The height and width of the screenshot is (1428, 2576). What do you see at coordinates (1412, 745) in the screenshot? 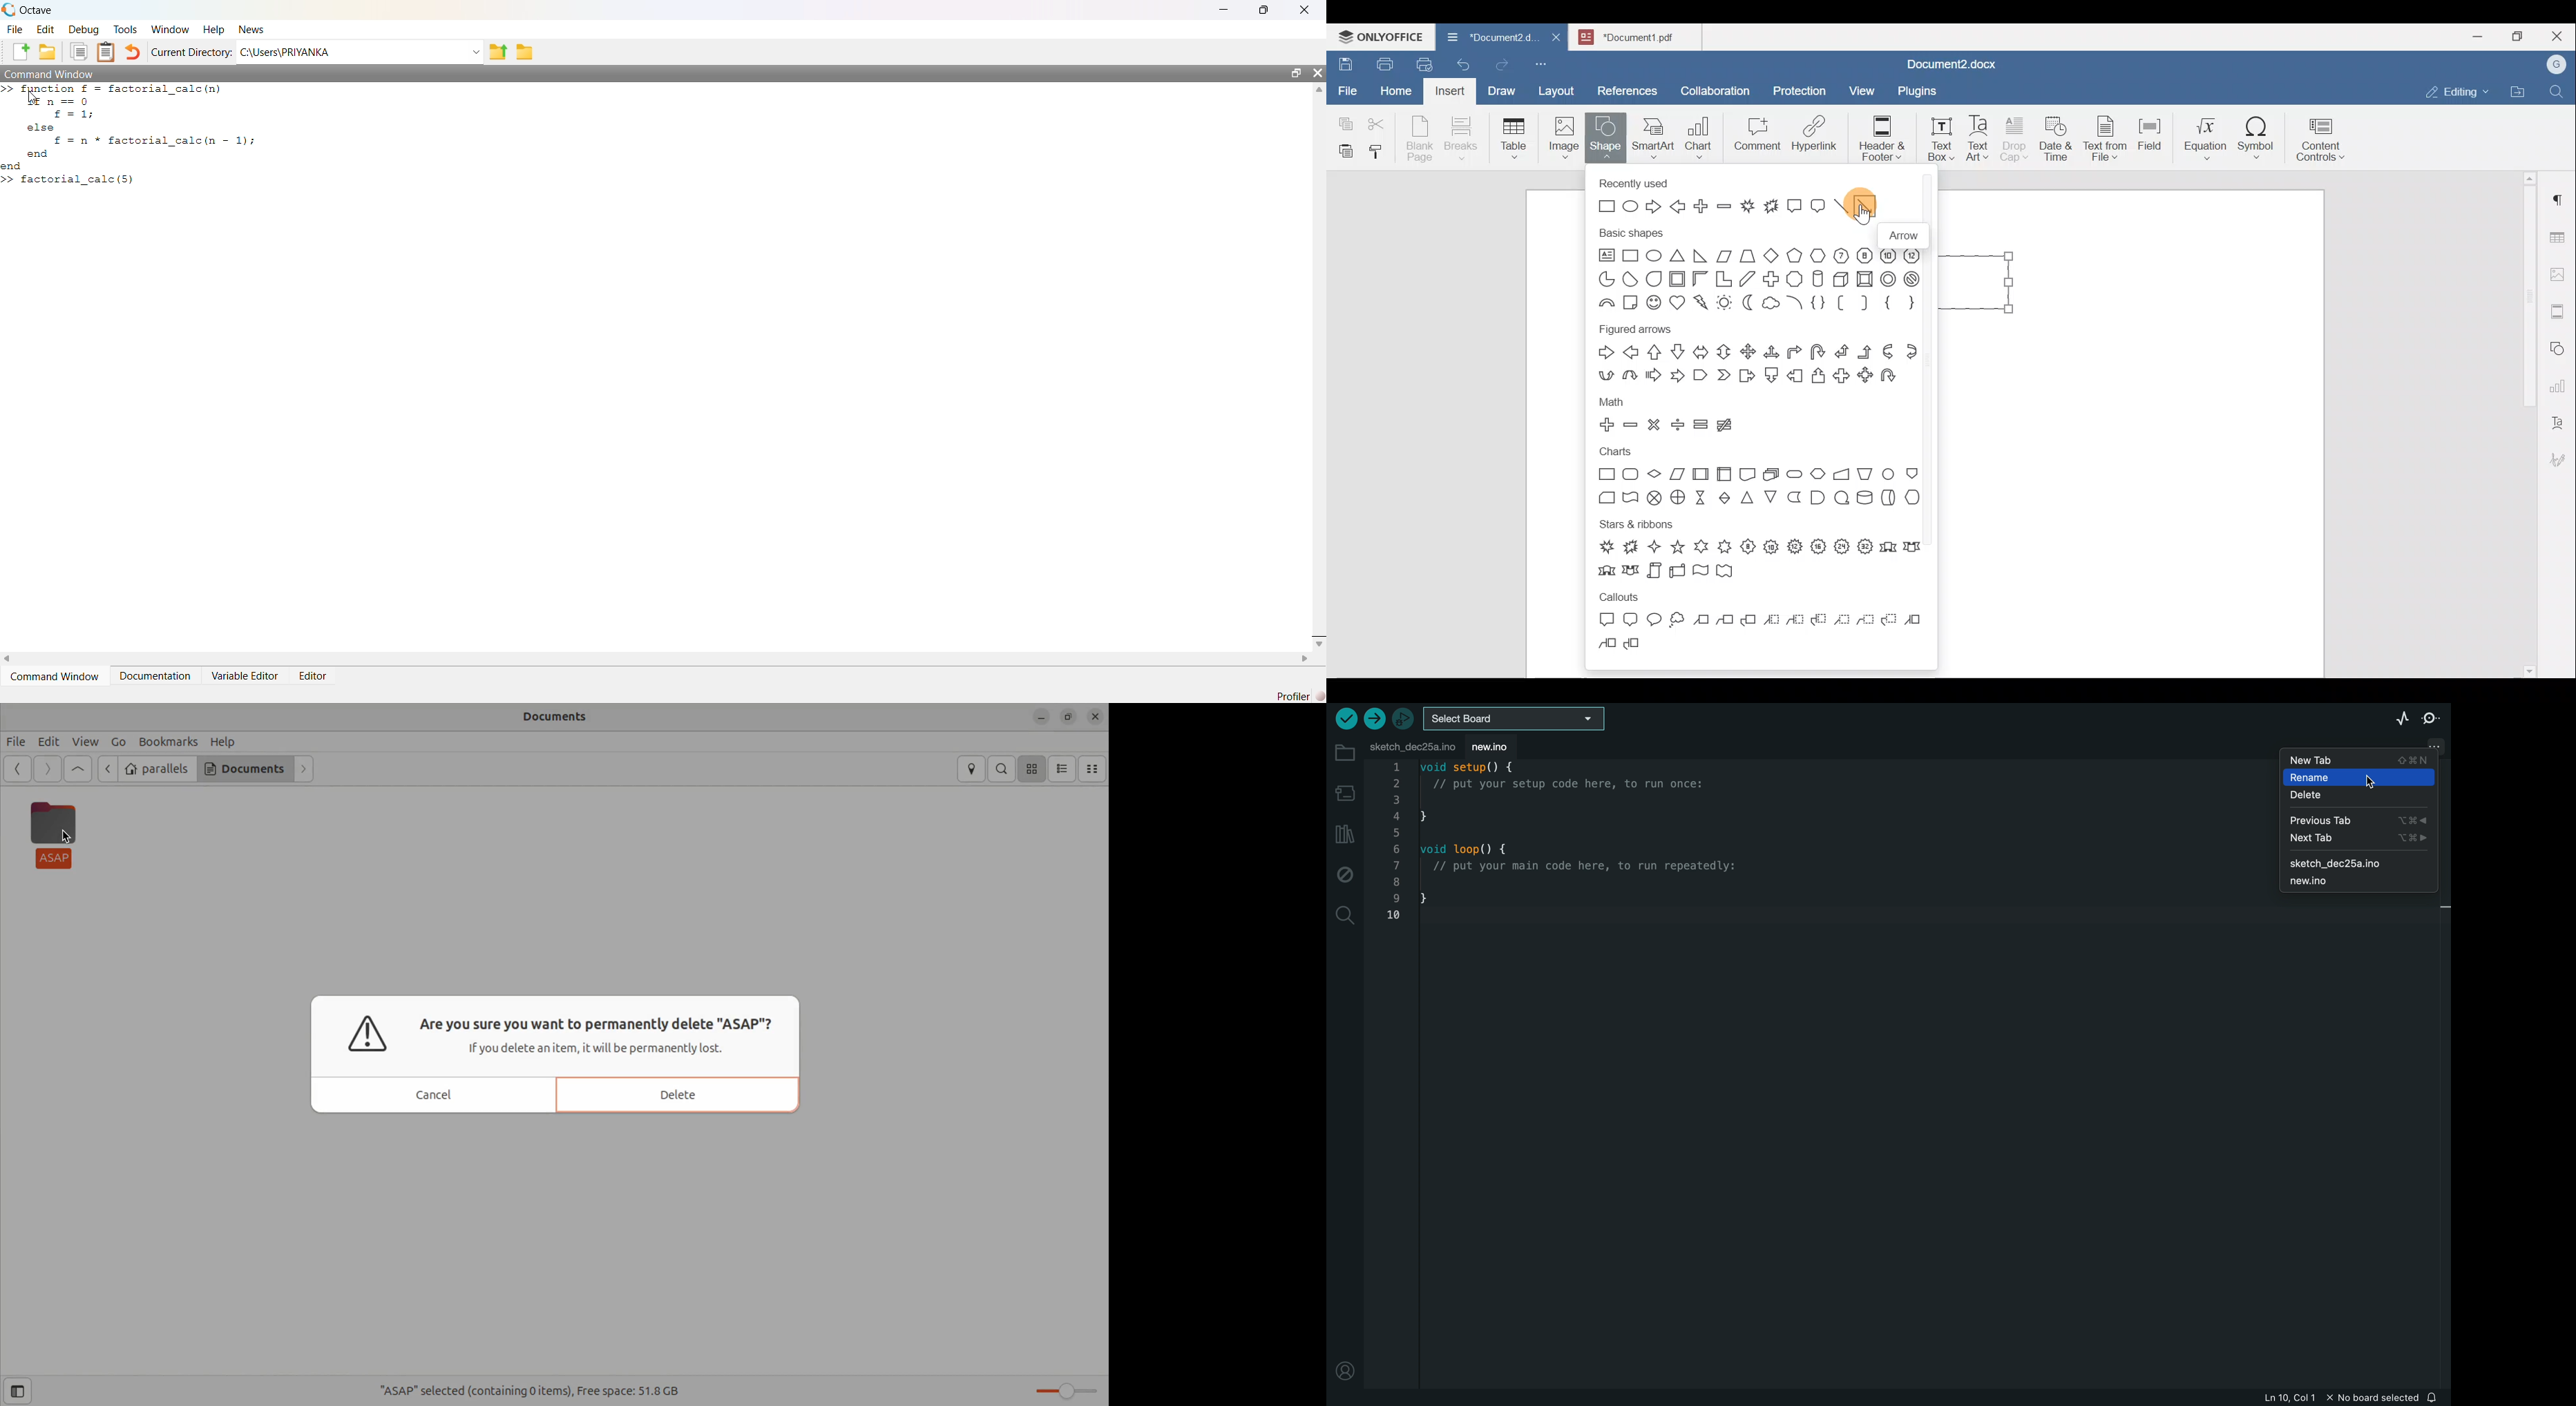
I see `file tab` at bounding box center [1412, 745].